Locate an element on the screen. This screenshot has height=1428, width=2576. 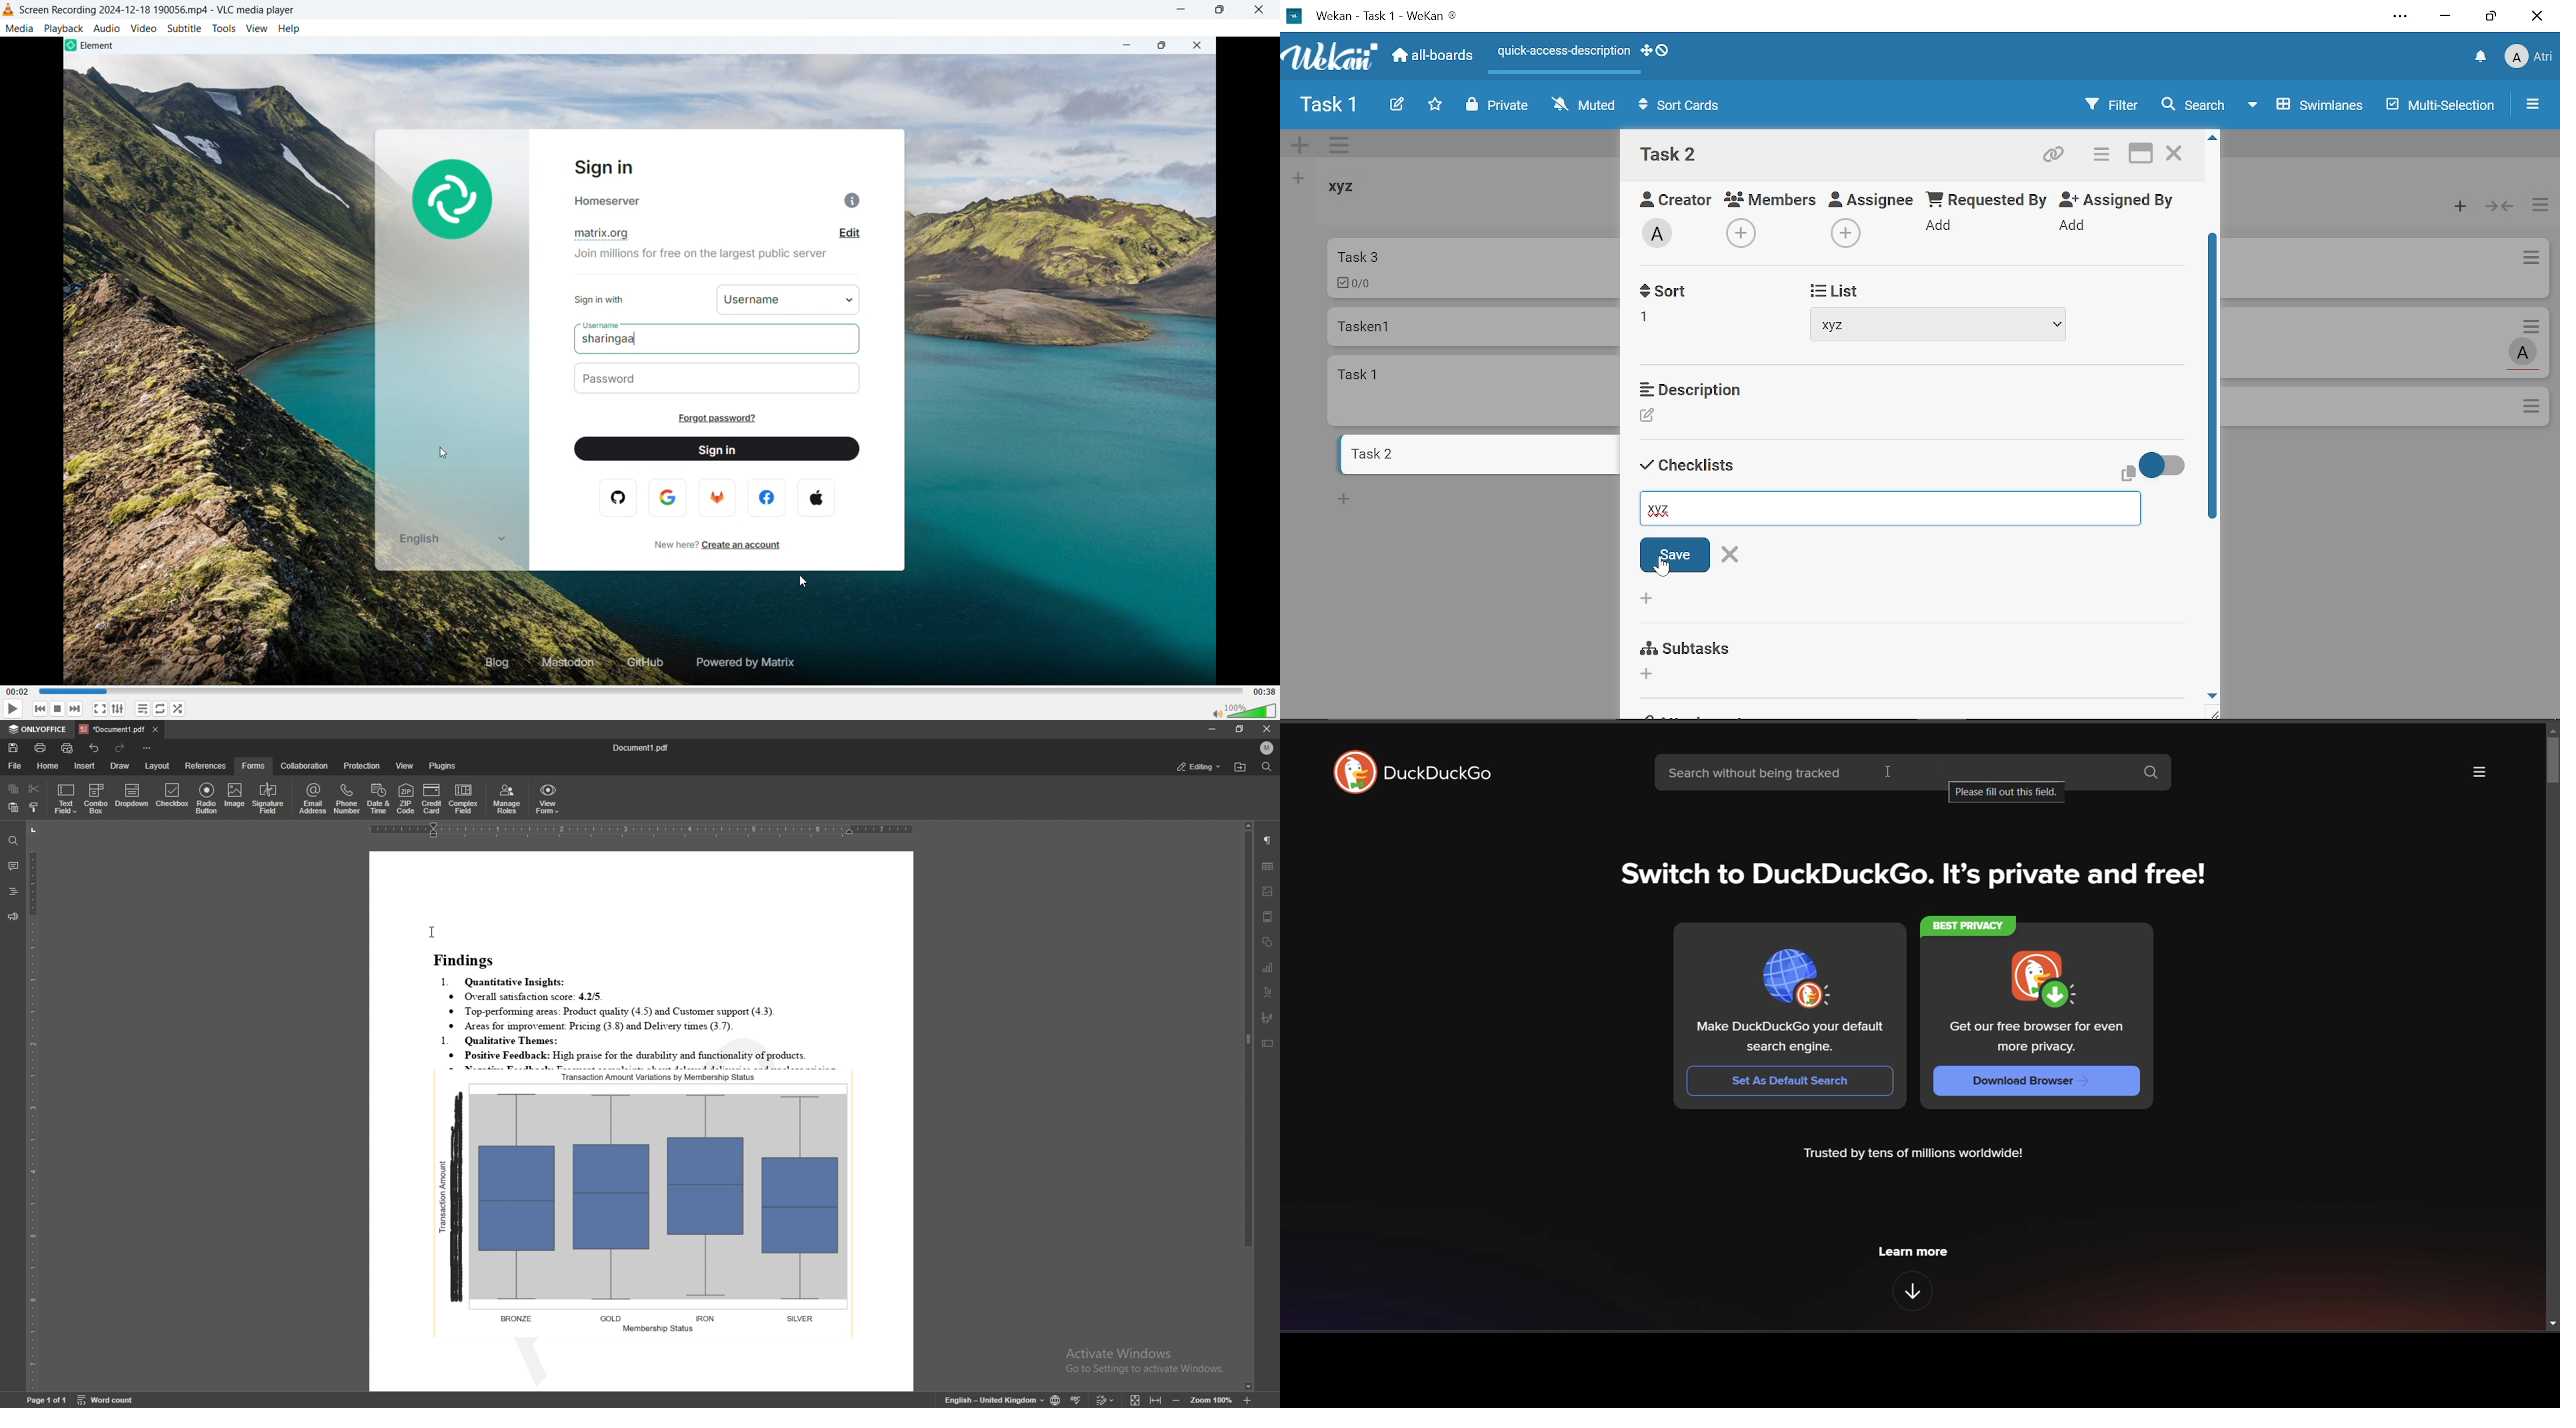
feedback is located at coordinates (11, 918).